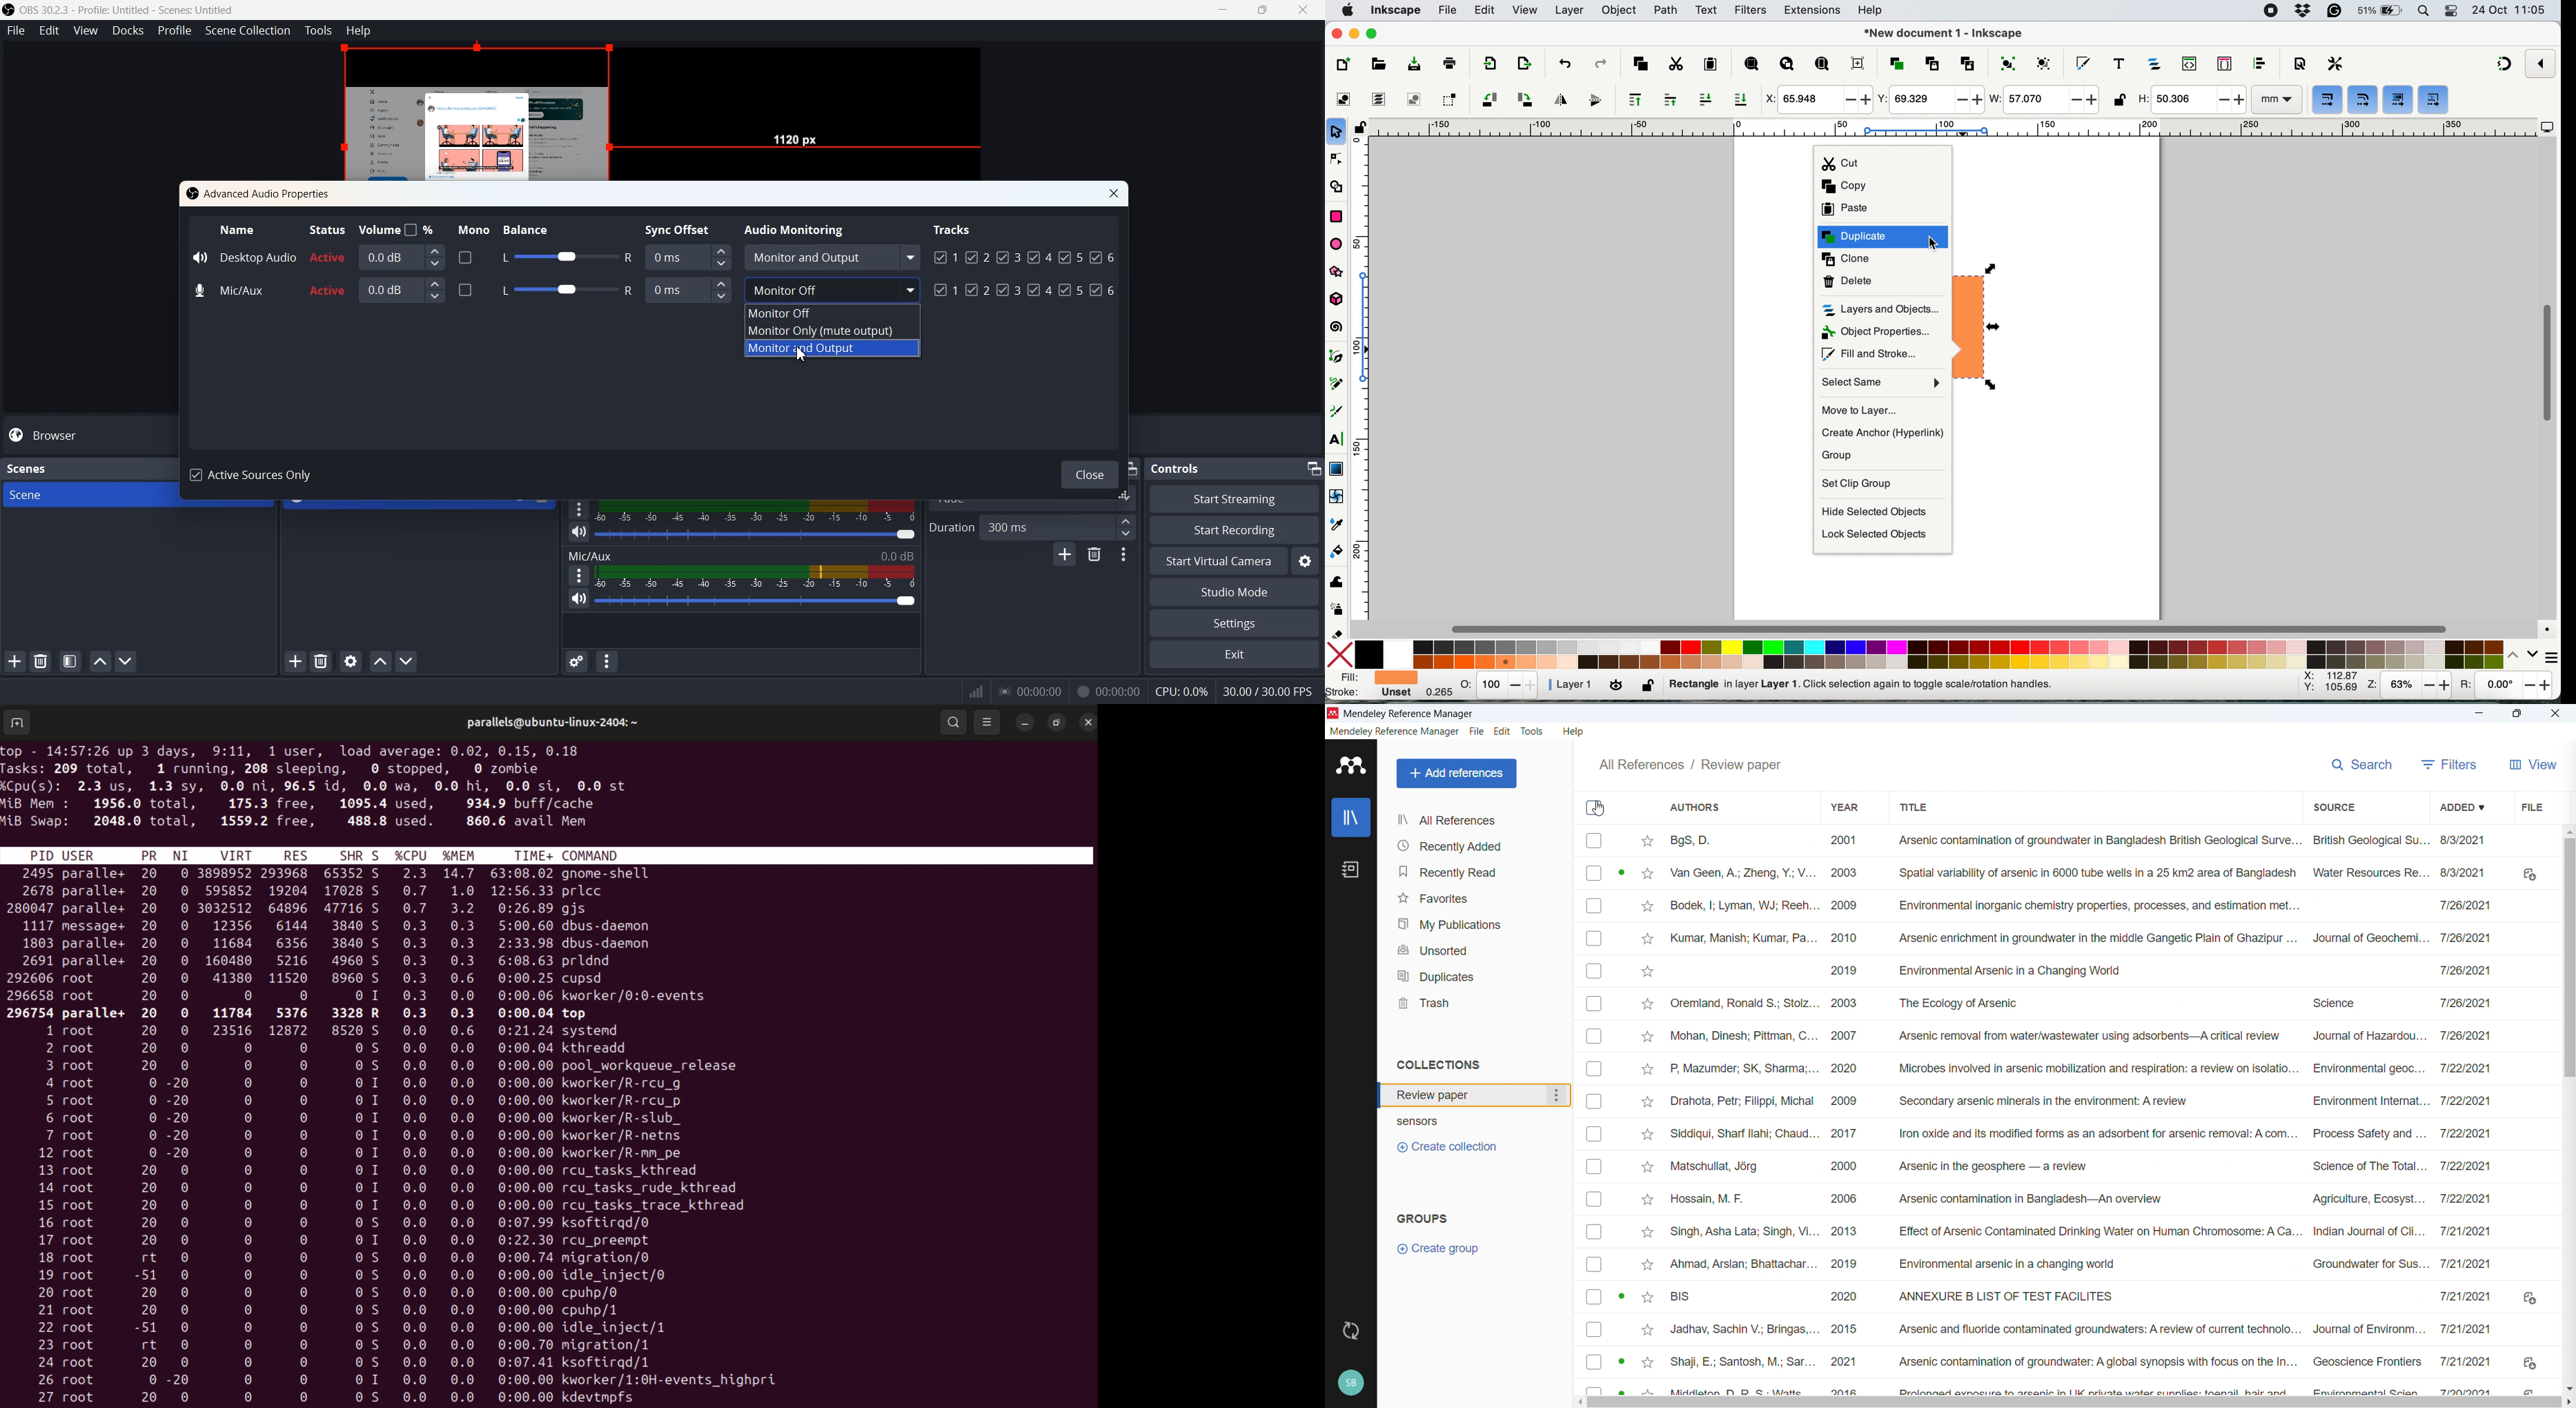 The image size is (2576, 1428). Describe the element at coordinates (2529, 874) in the screenshot. I see `Download respective publication` at that location.